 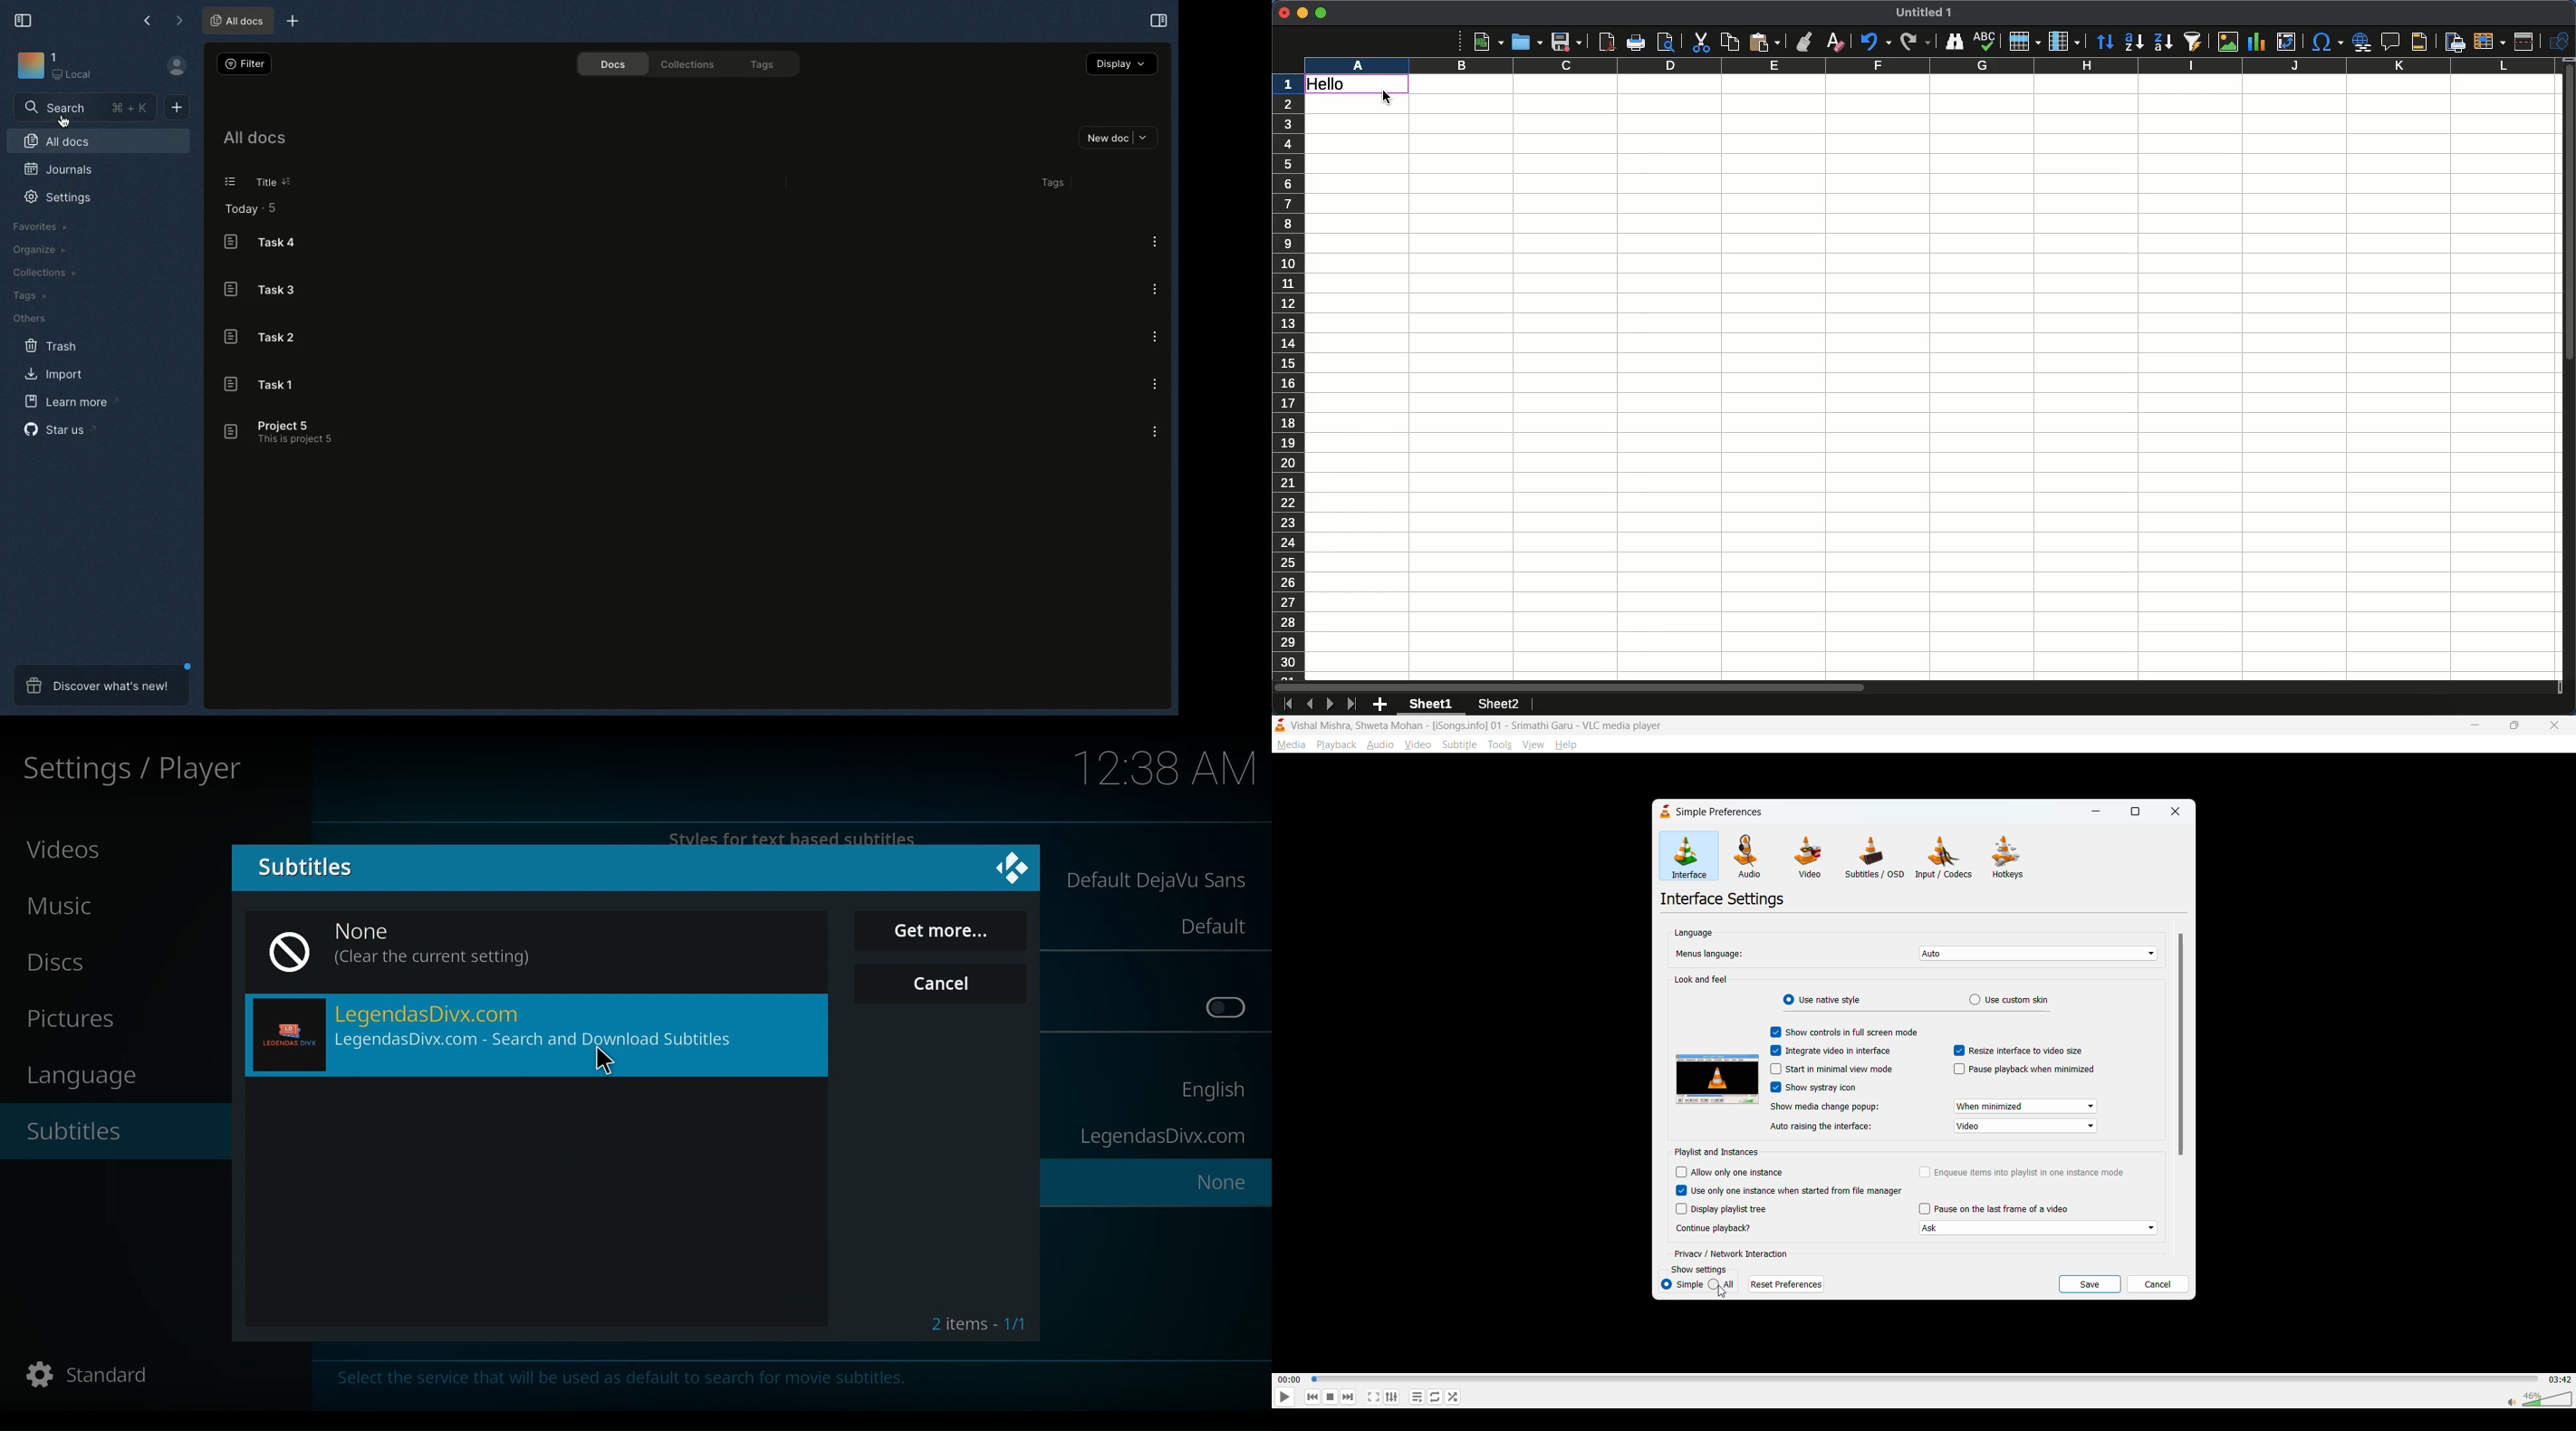 What do you see at coordinates (1359, 86) in the screenshot?
I see `hello` at bounding box center [1359, 86].